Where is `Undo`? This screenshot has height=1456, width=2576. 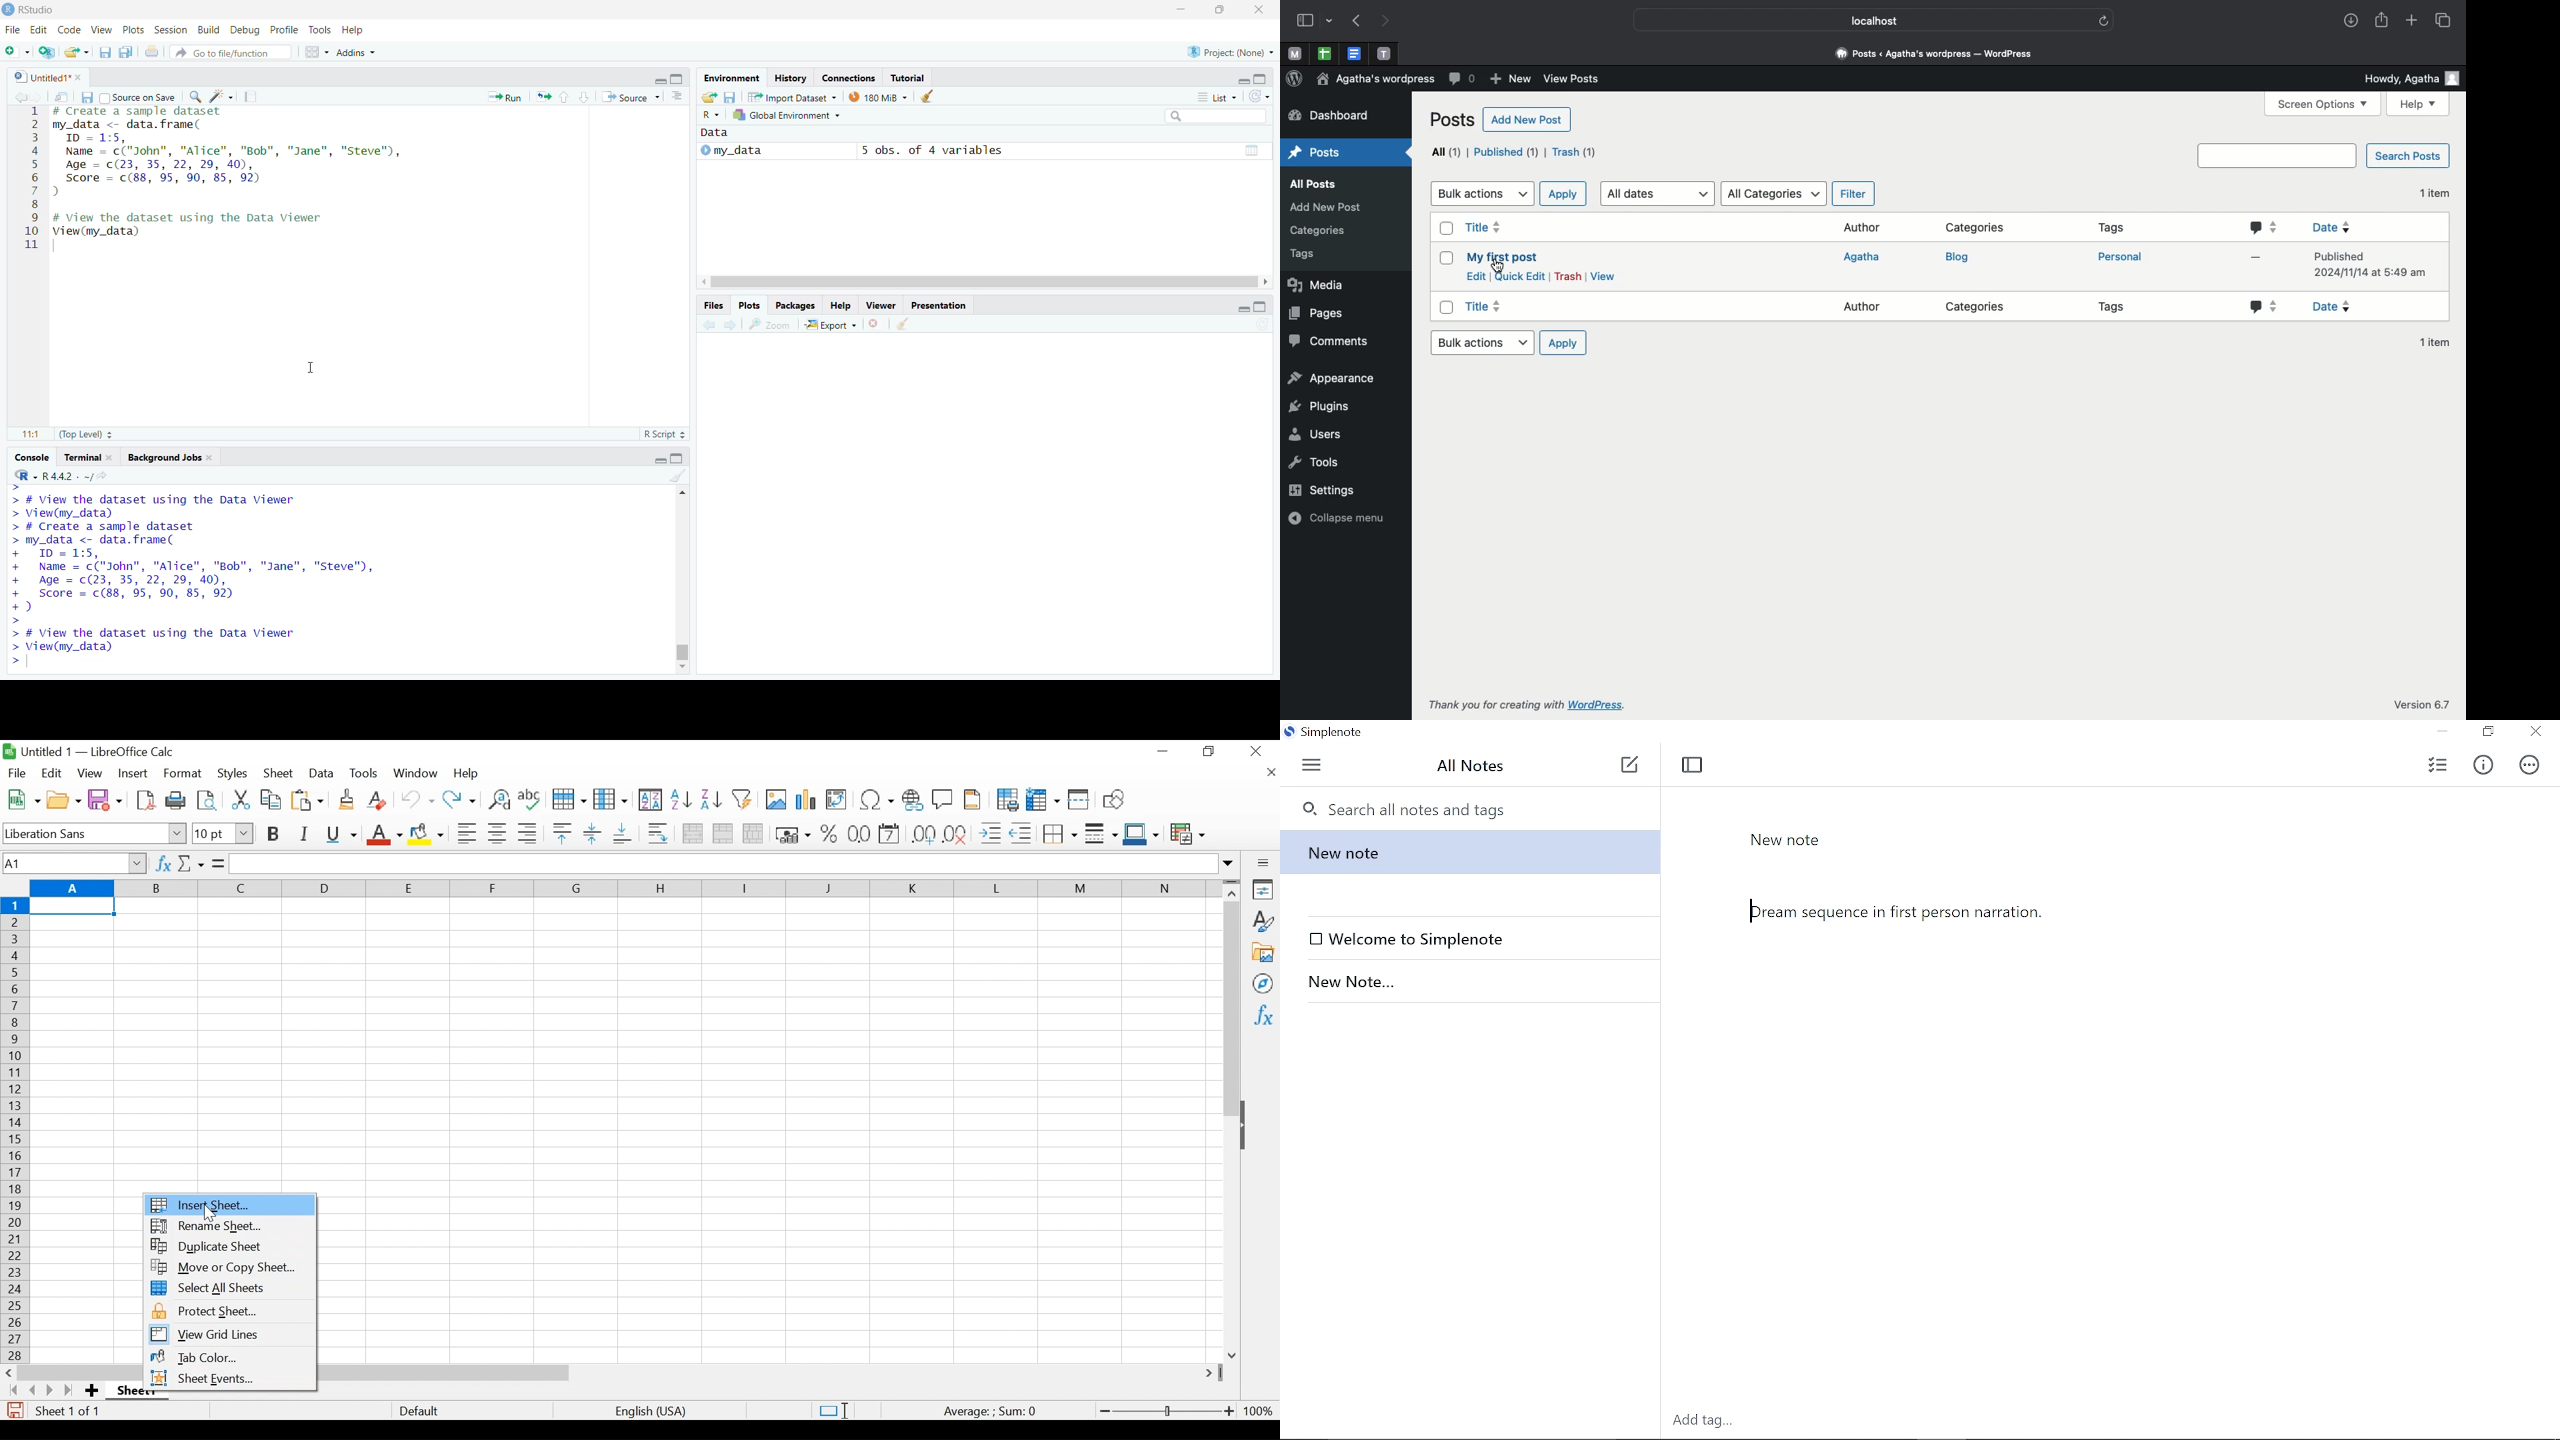 Undo is located at coordinates (417, 799).